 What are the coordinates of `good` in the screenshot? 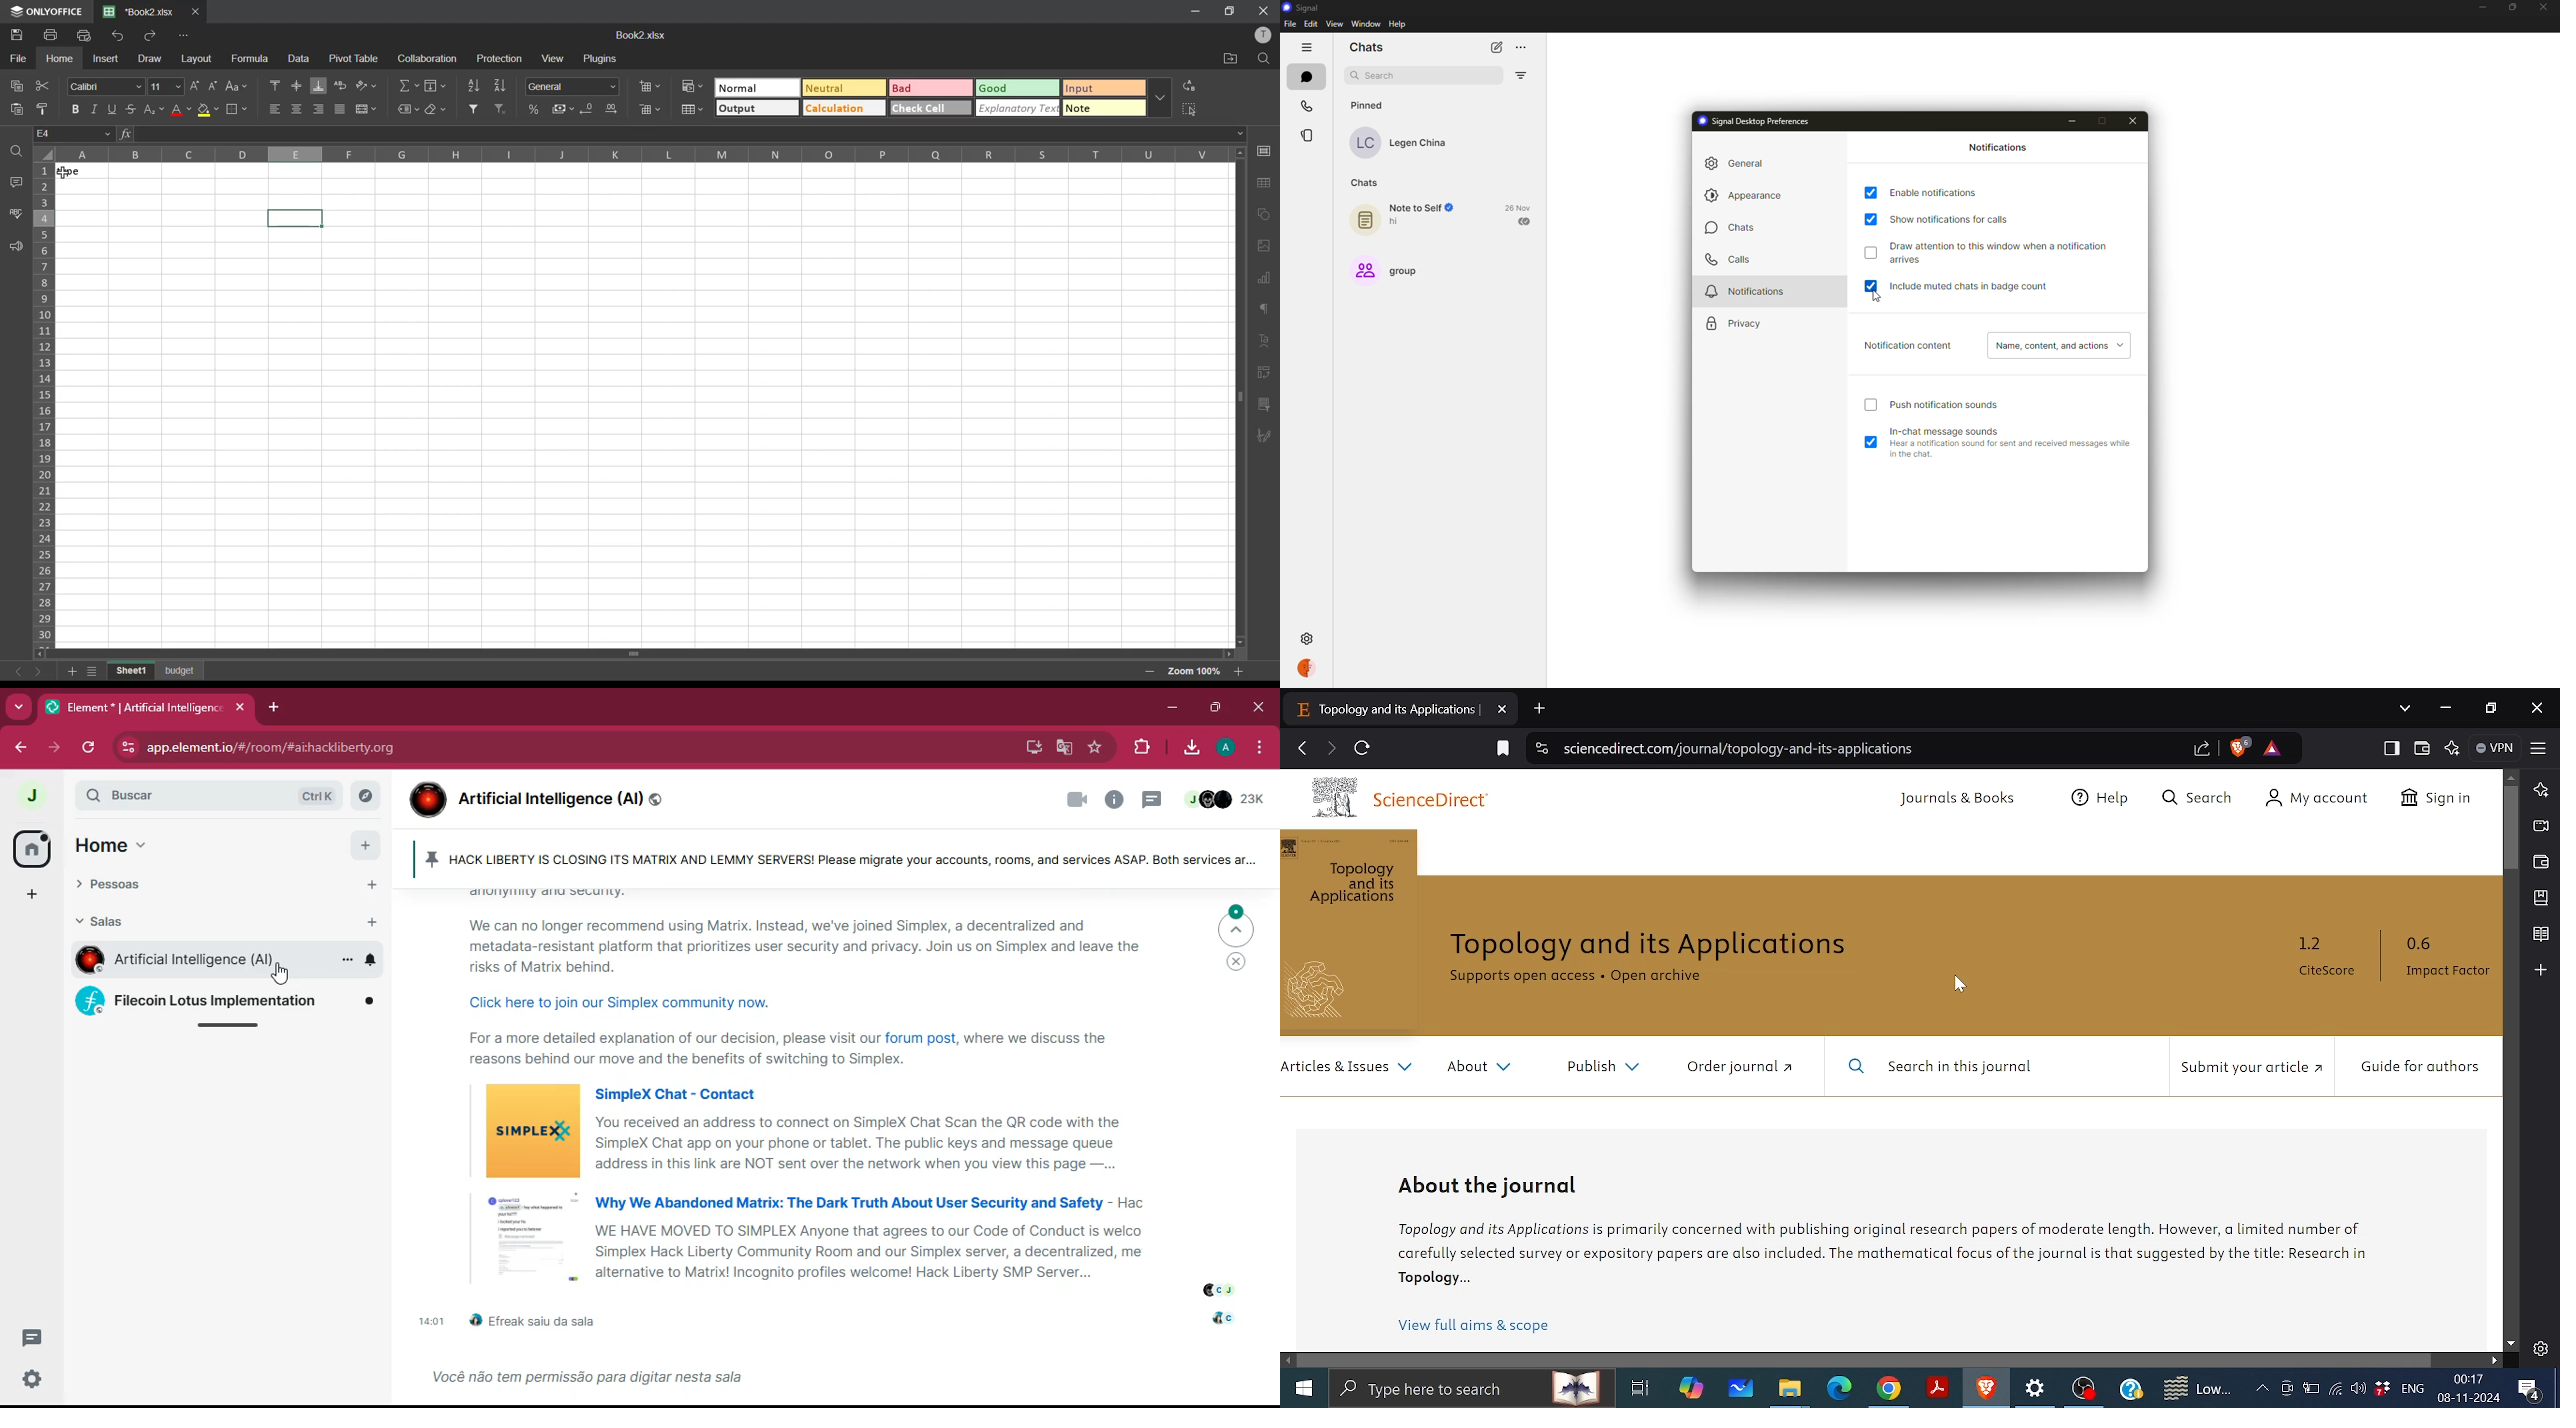 It's located at (1017, 87).